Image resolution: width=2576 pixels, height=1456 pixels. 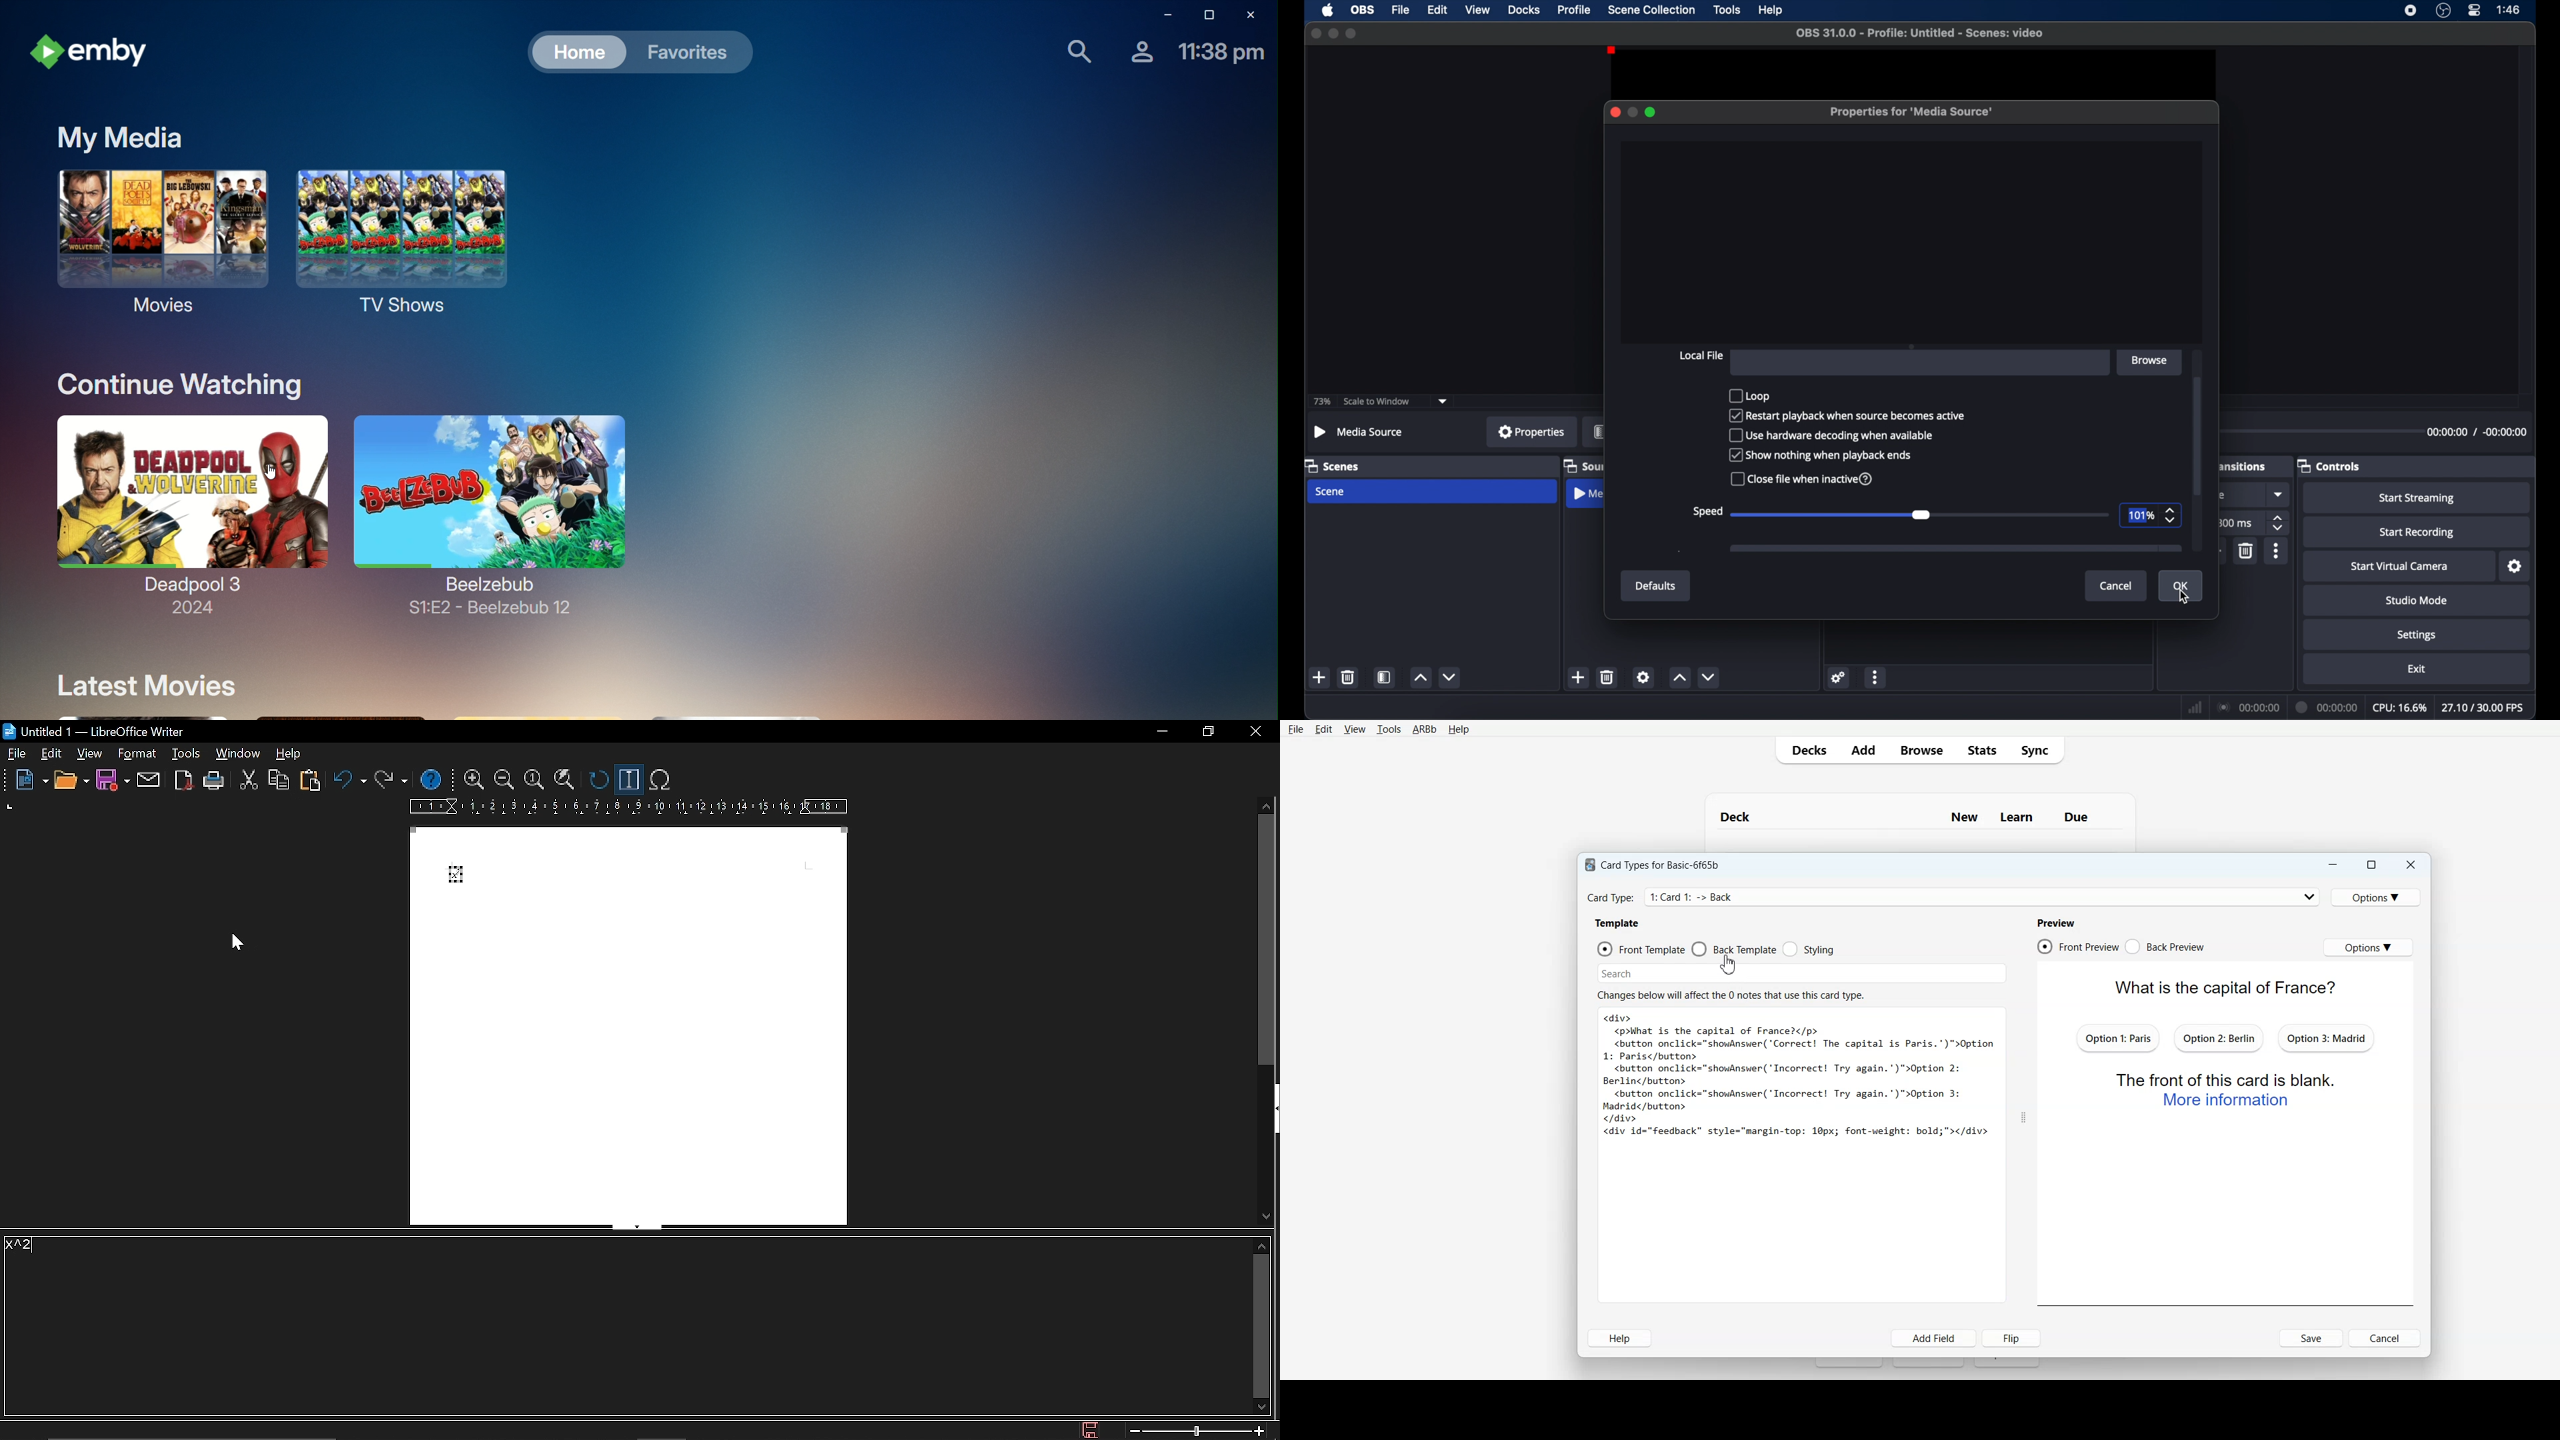 What do you see at coordinates (1577, 677) in the screenshot?
I see `add` at bounding box center [1577, 677].